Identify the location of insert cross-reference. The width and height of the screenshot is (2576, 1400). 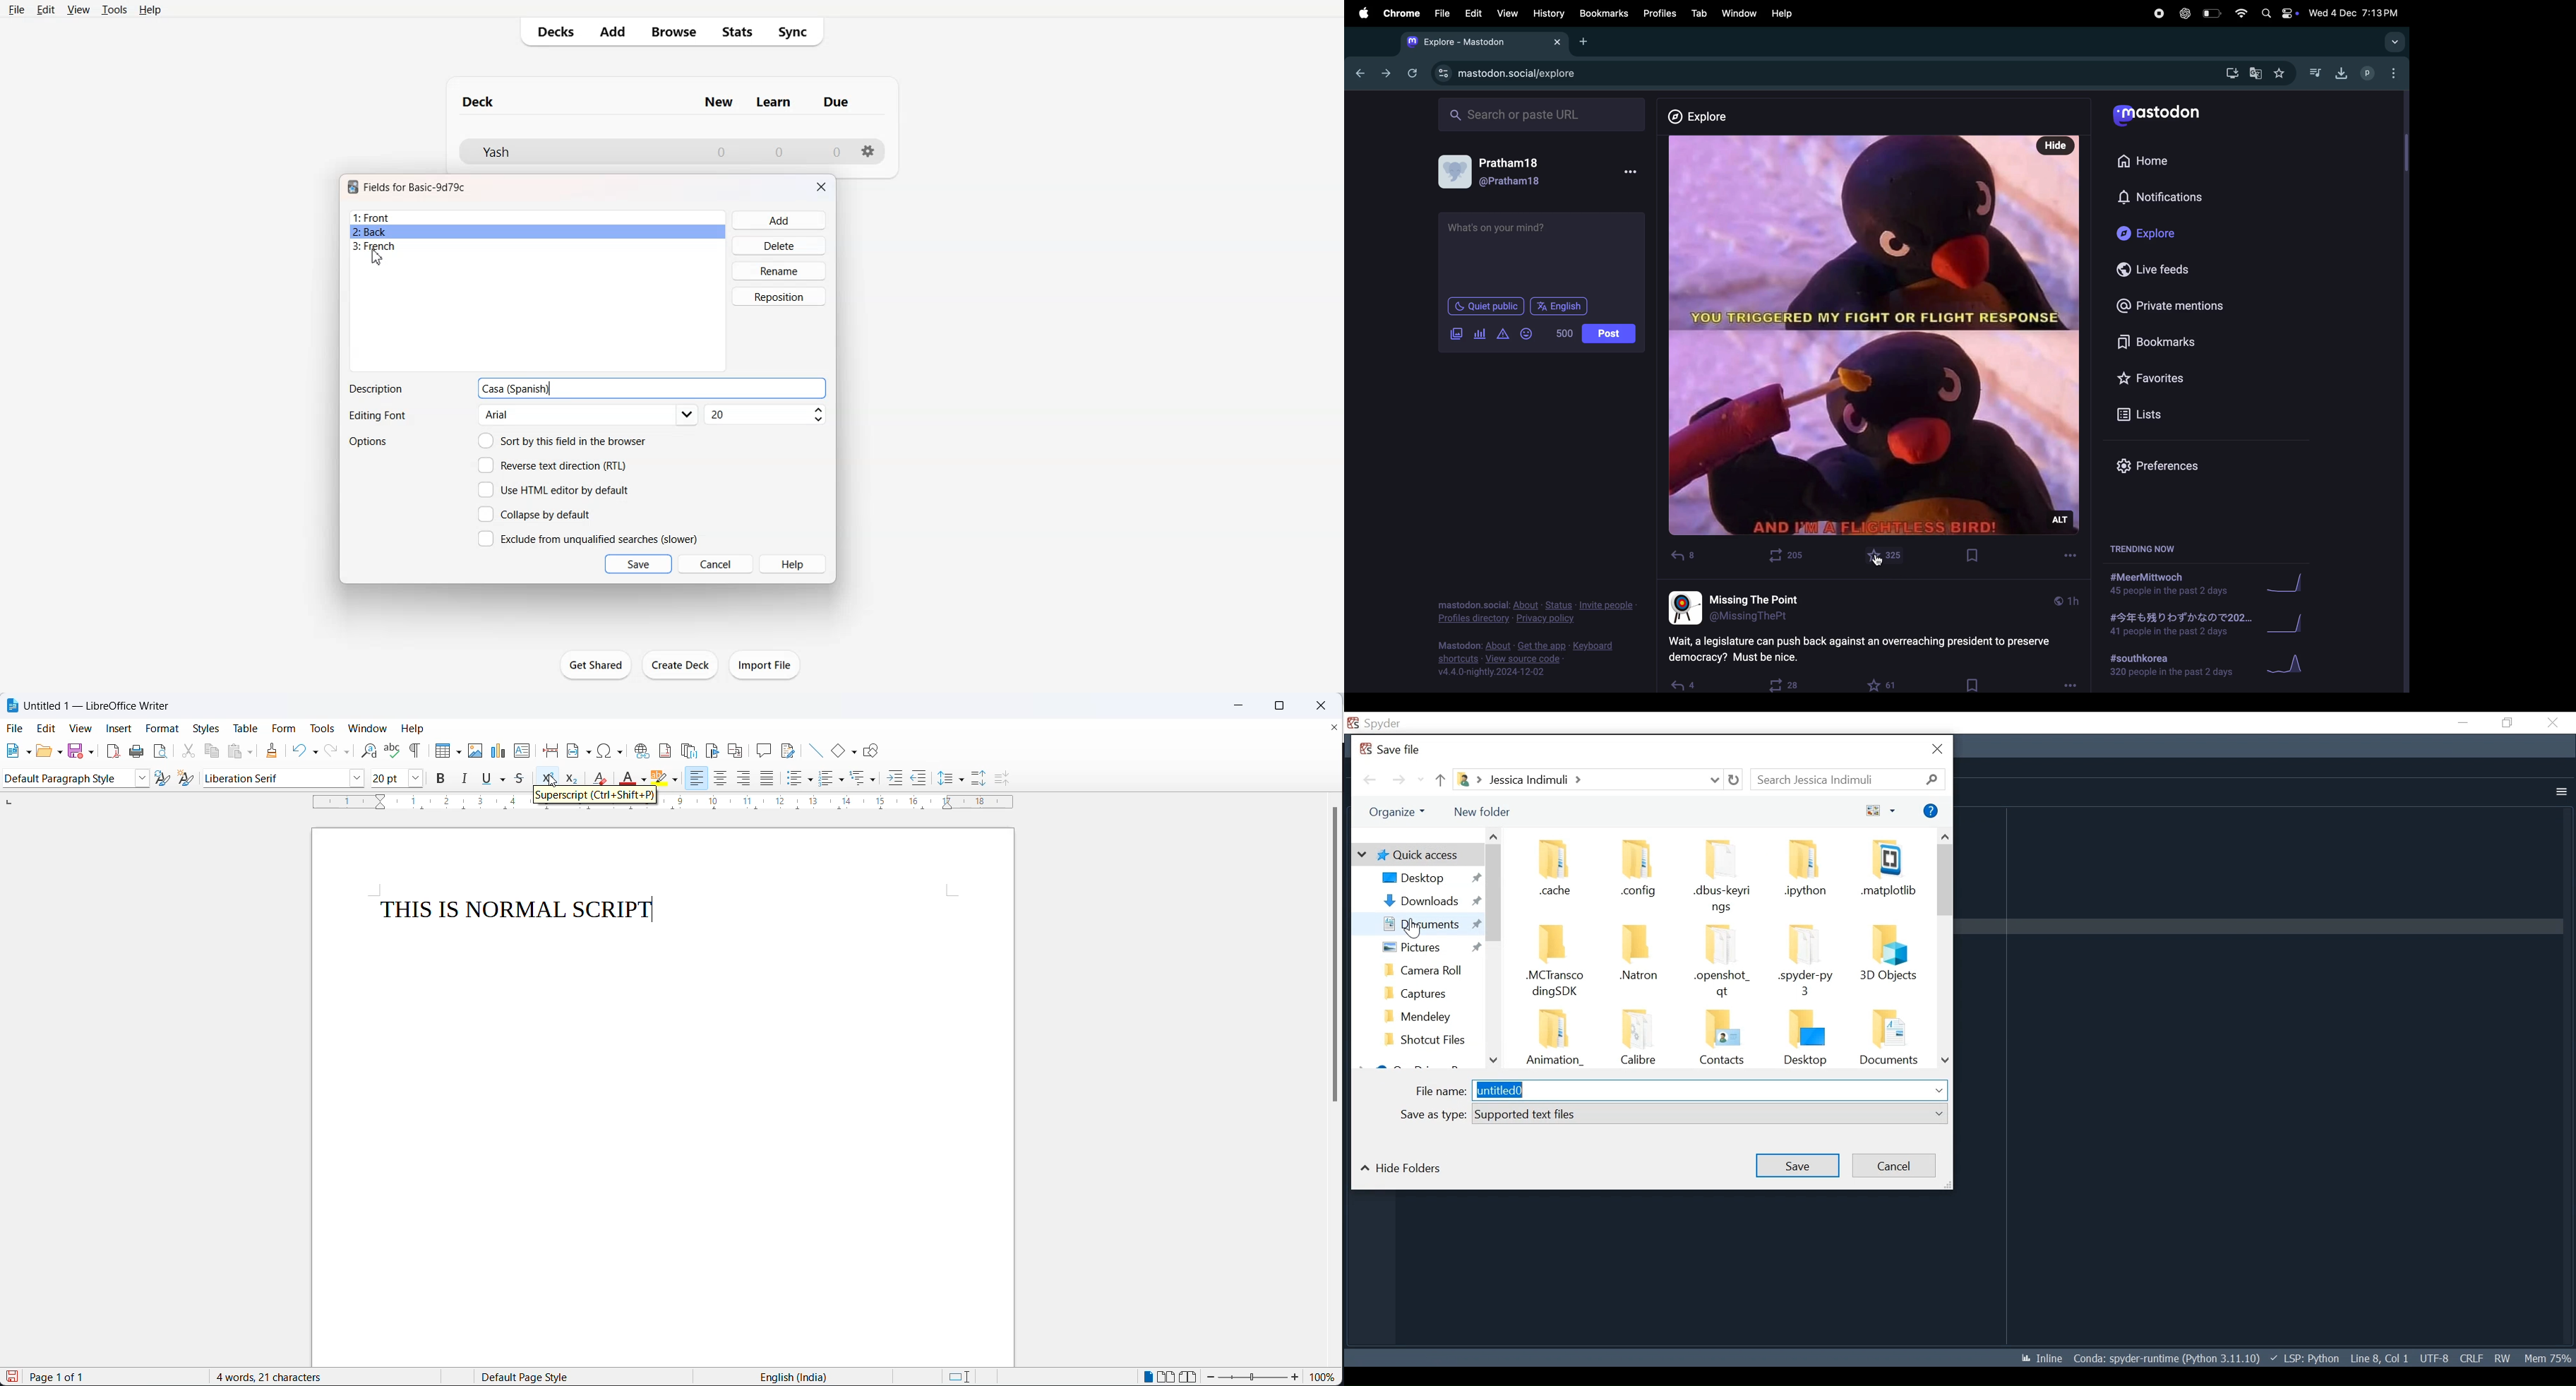
(736, 748).